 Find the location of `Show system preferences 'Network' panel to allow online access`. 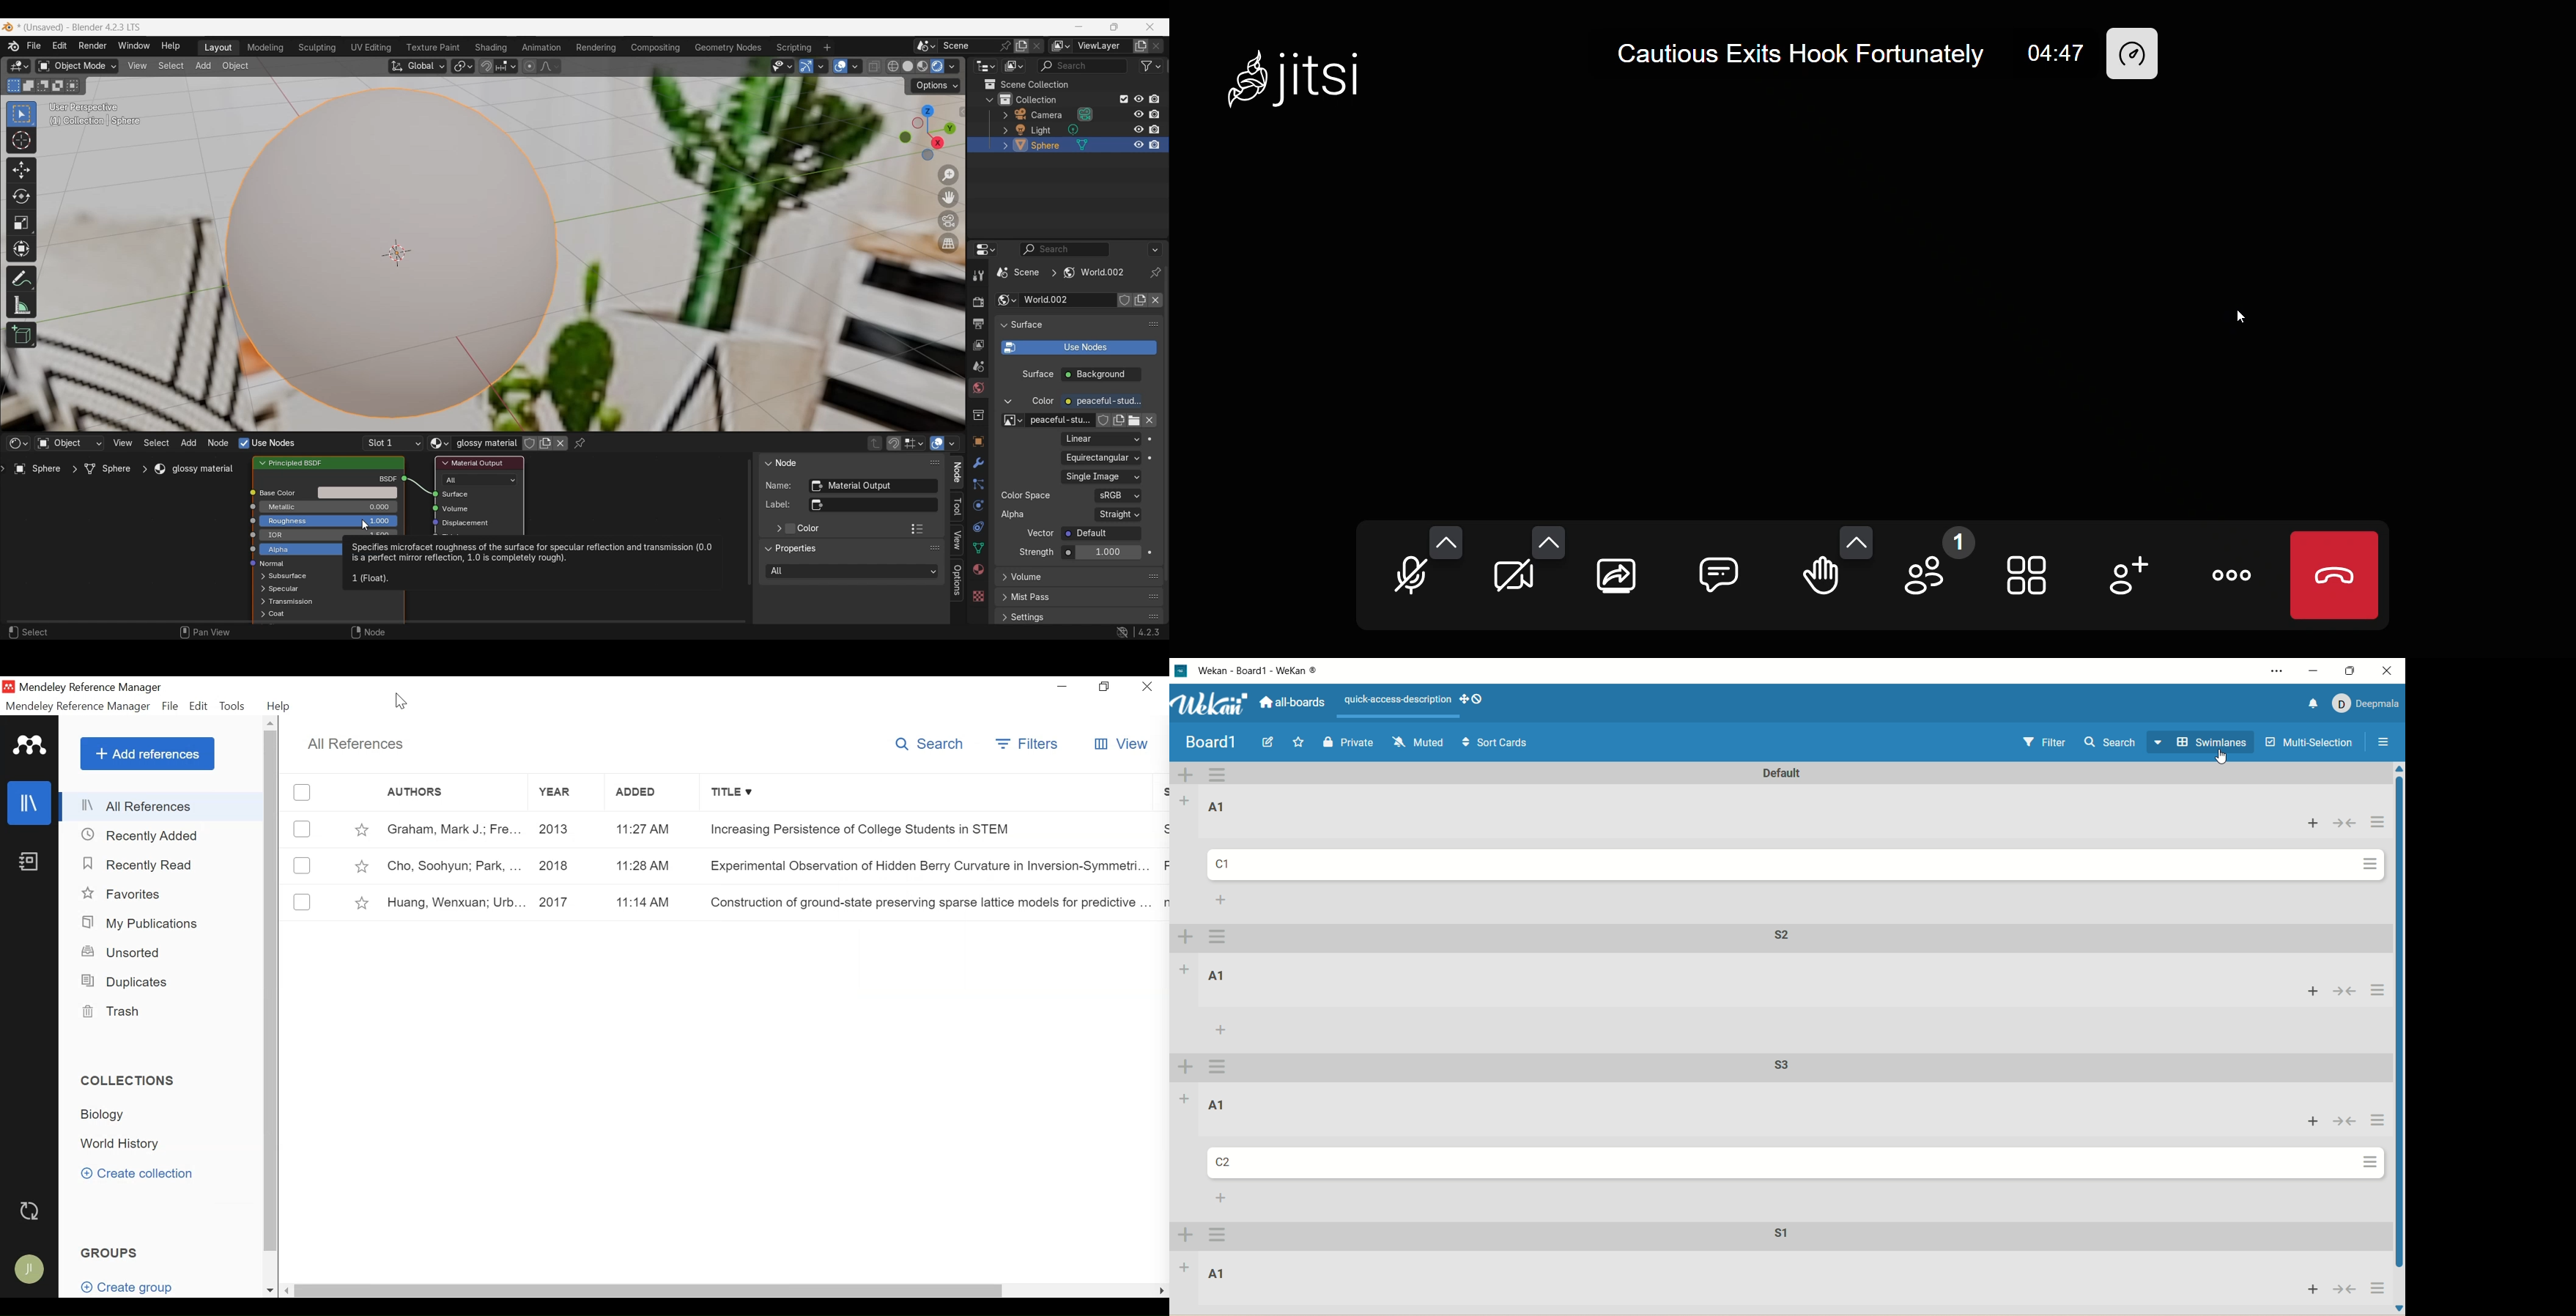

Show system preferences 'Network' panel to allow online access is located at coordinates (1123, 632).